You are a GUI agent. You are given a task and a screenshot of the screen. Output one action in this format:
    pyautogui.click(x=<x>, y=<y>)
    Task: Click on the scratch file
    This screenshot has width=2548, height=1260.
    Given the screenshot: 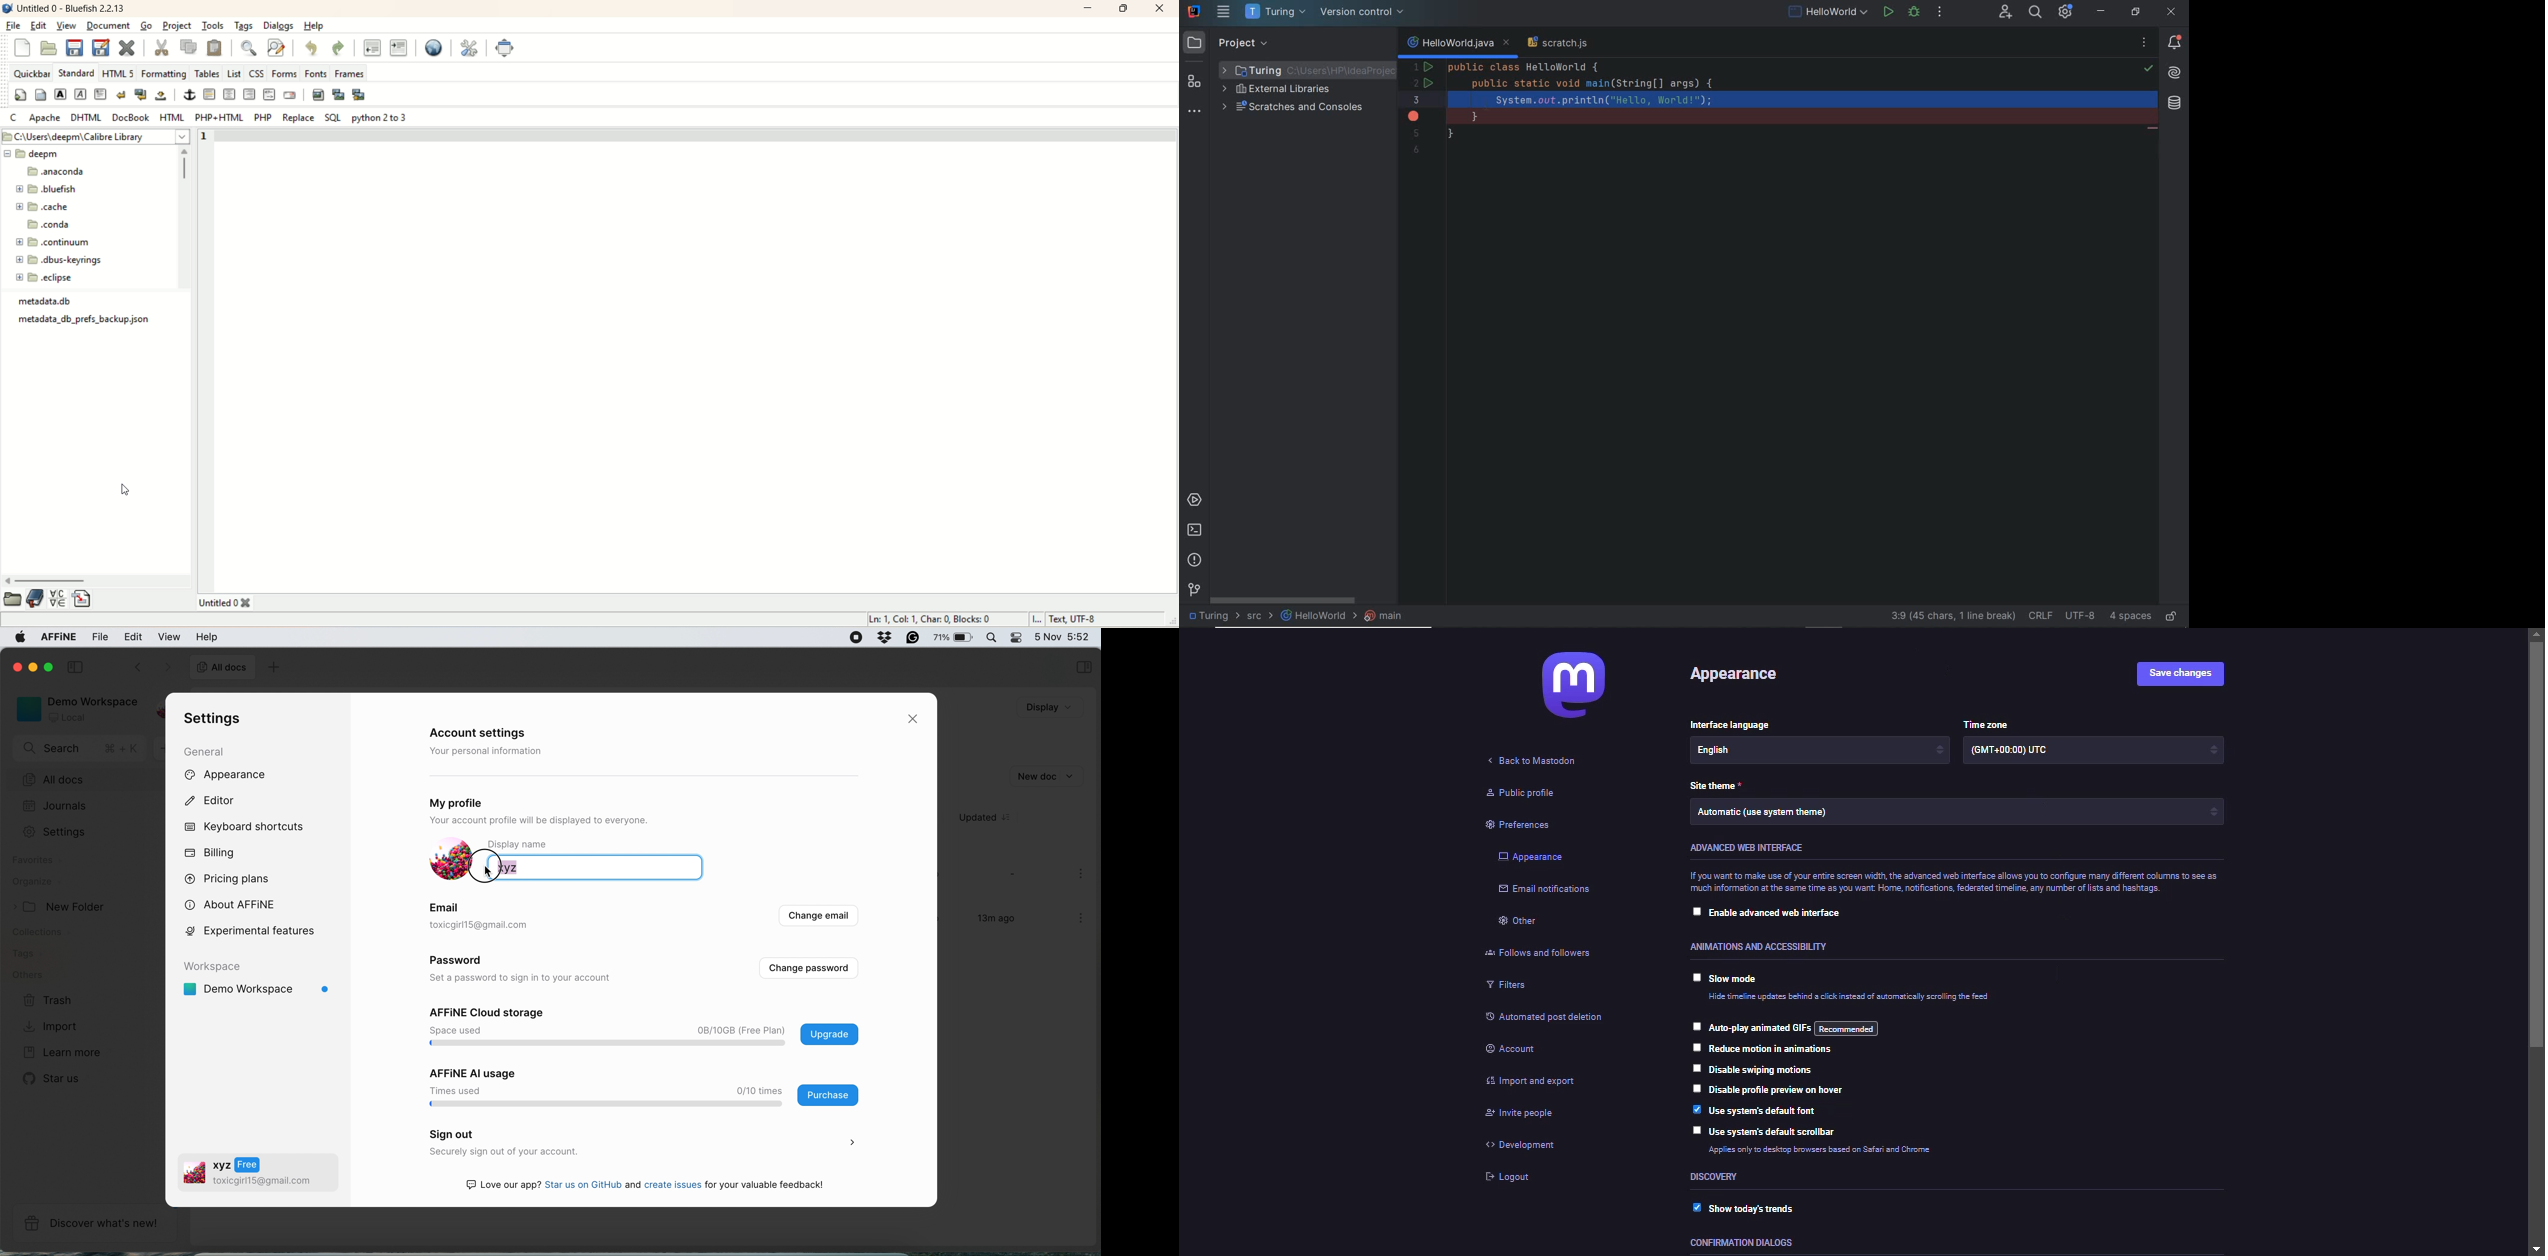 What is the action you would take?
    pyautogui.click(x=1558, y=43)
    